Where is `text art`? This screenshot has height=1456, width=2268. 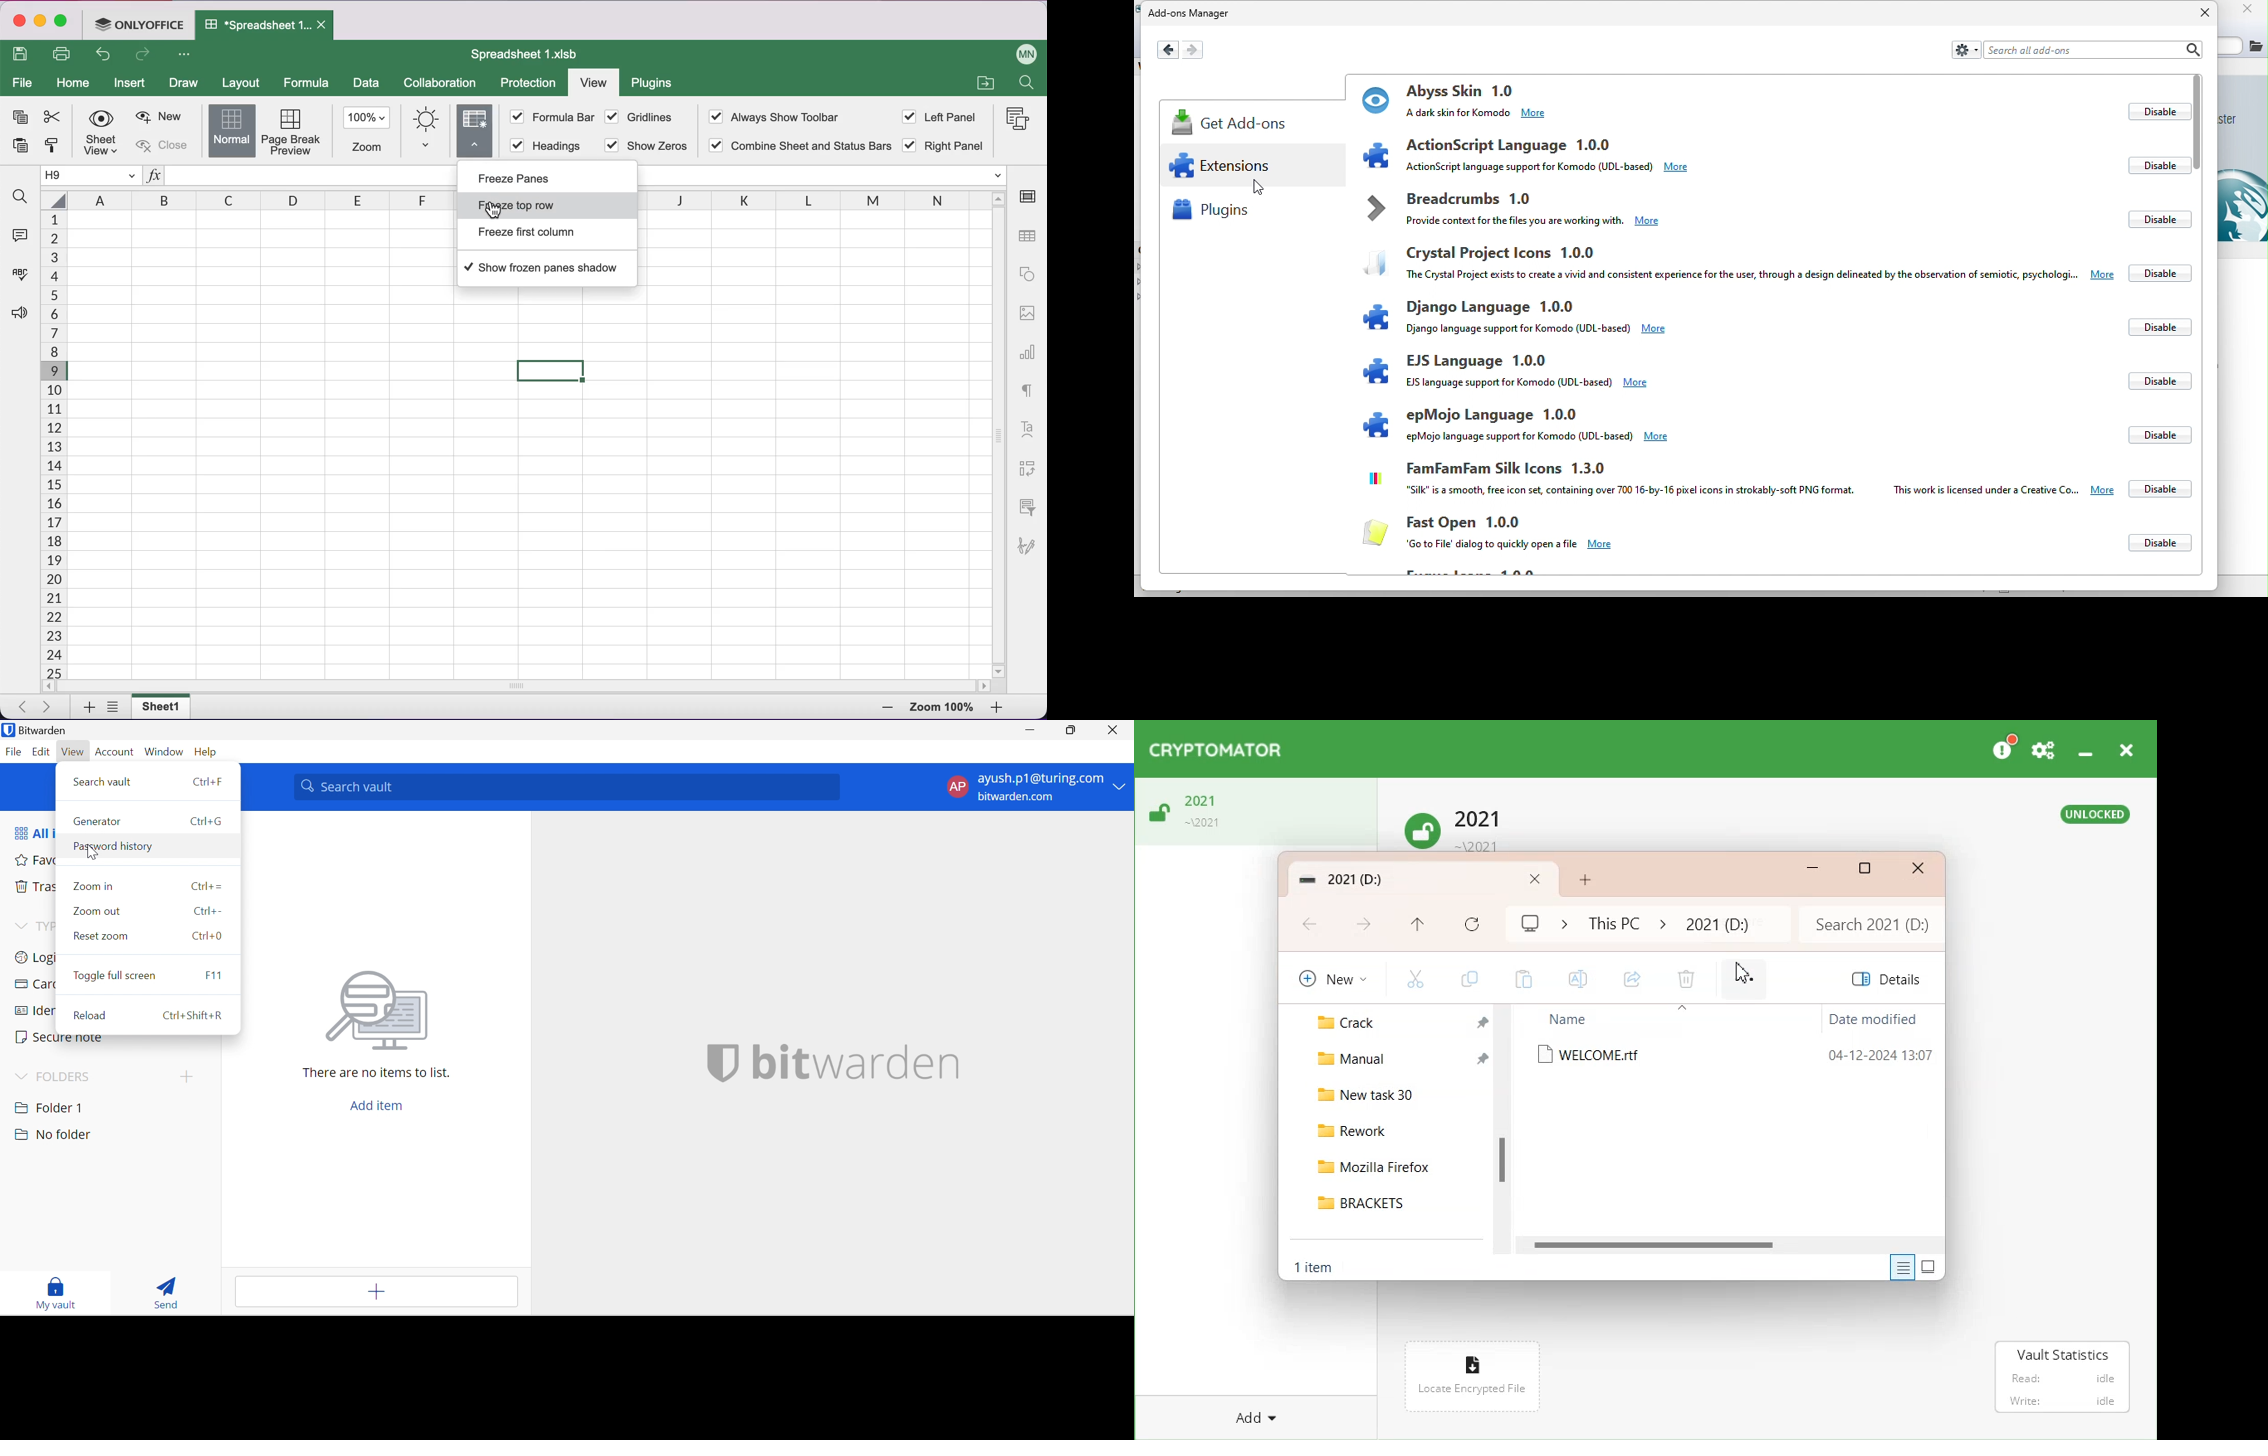 text art is located at coordinates (1029, 429).